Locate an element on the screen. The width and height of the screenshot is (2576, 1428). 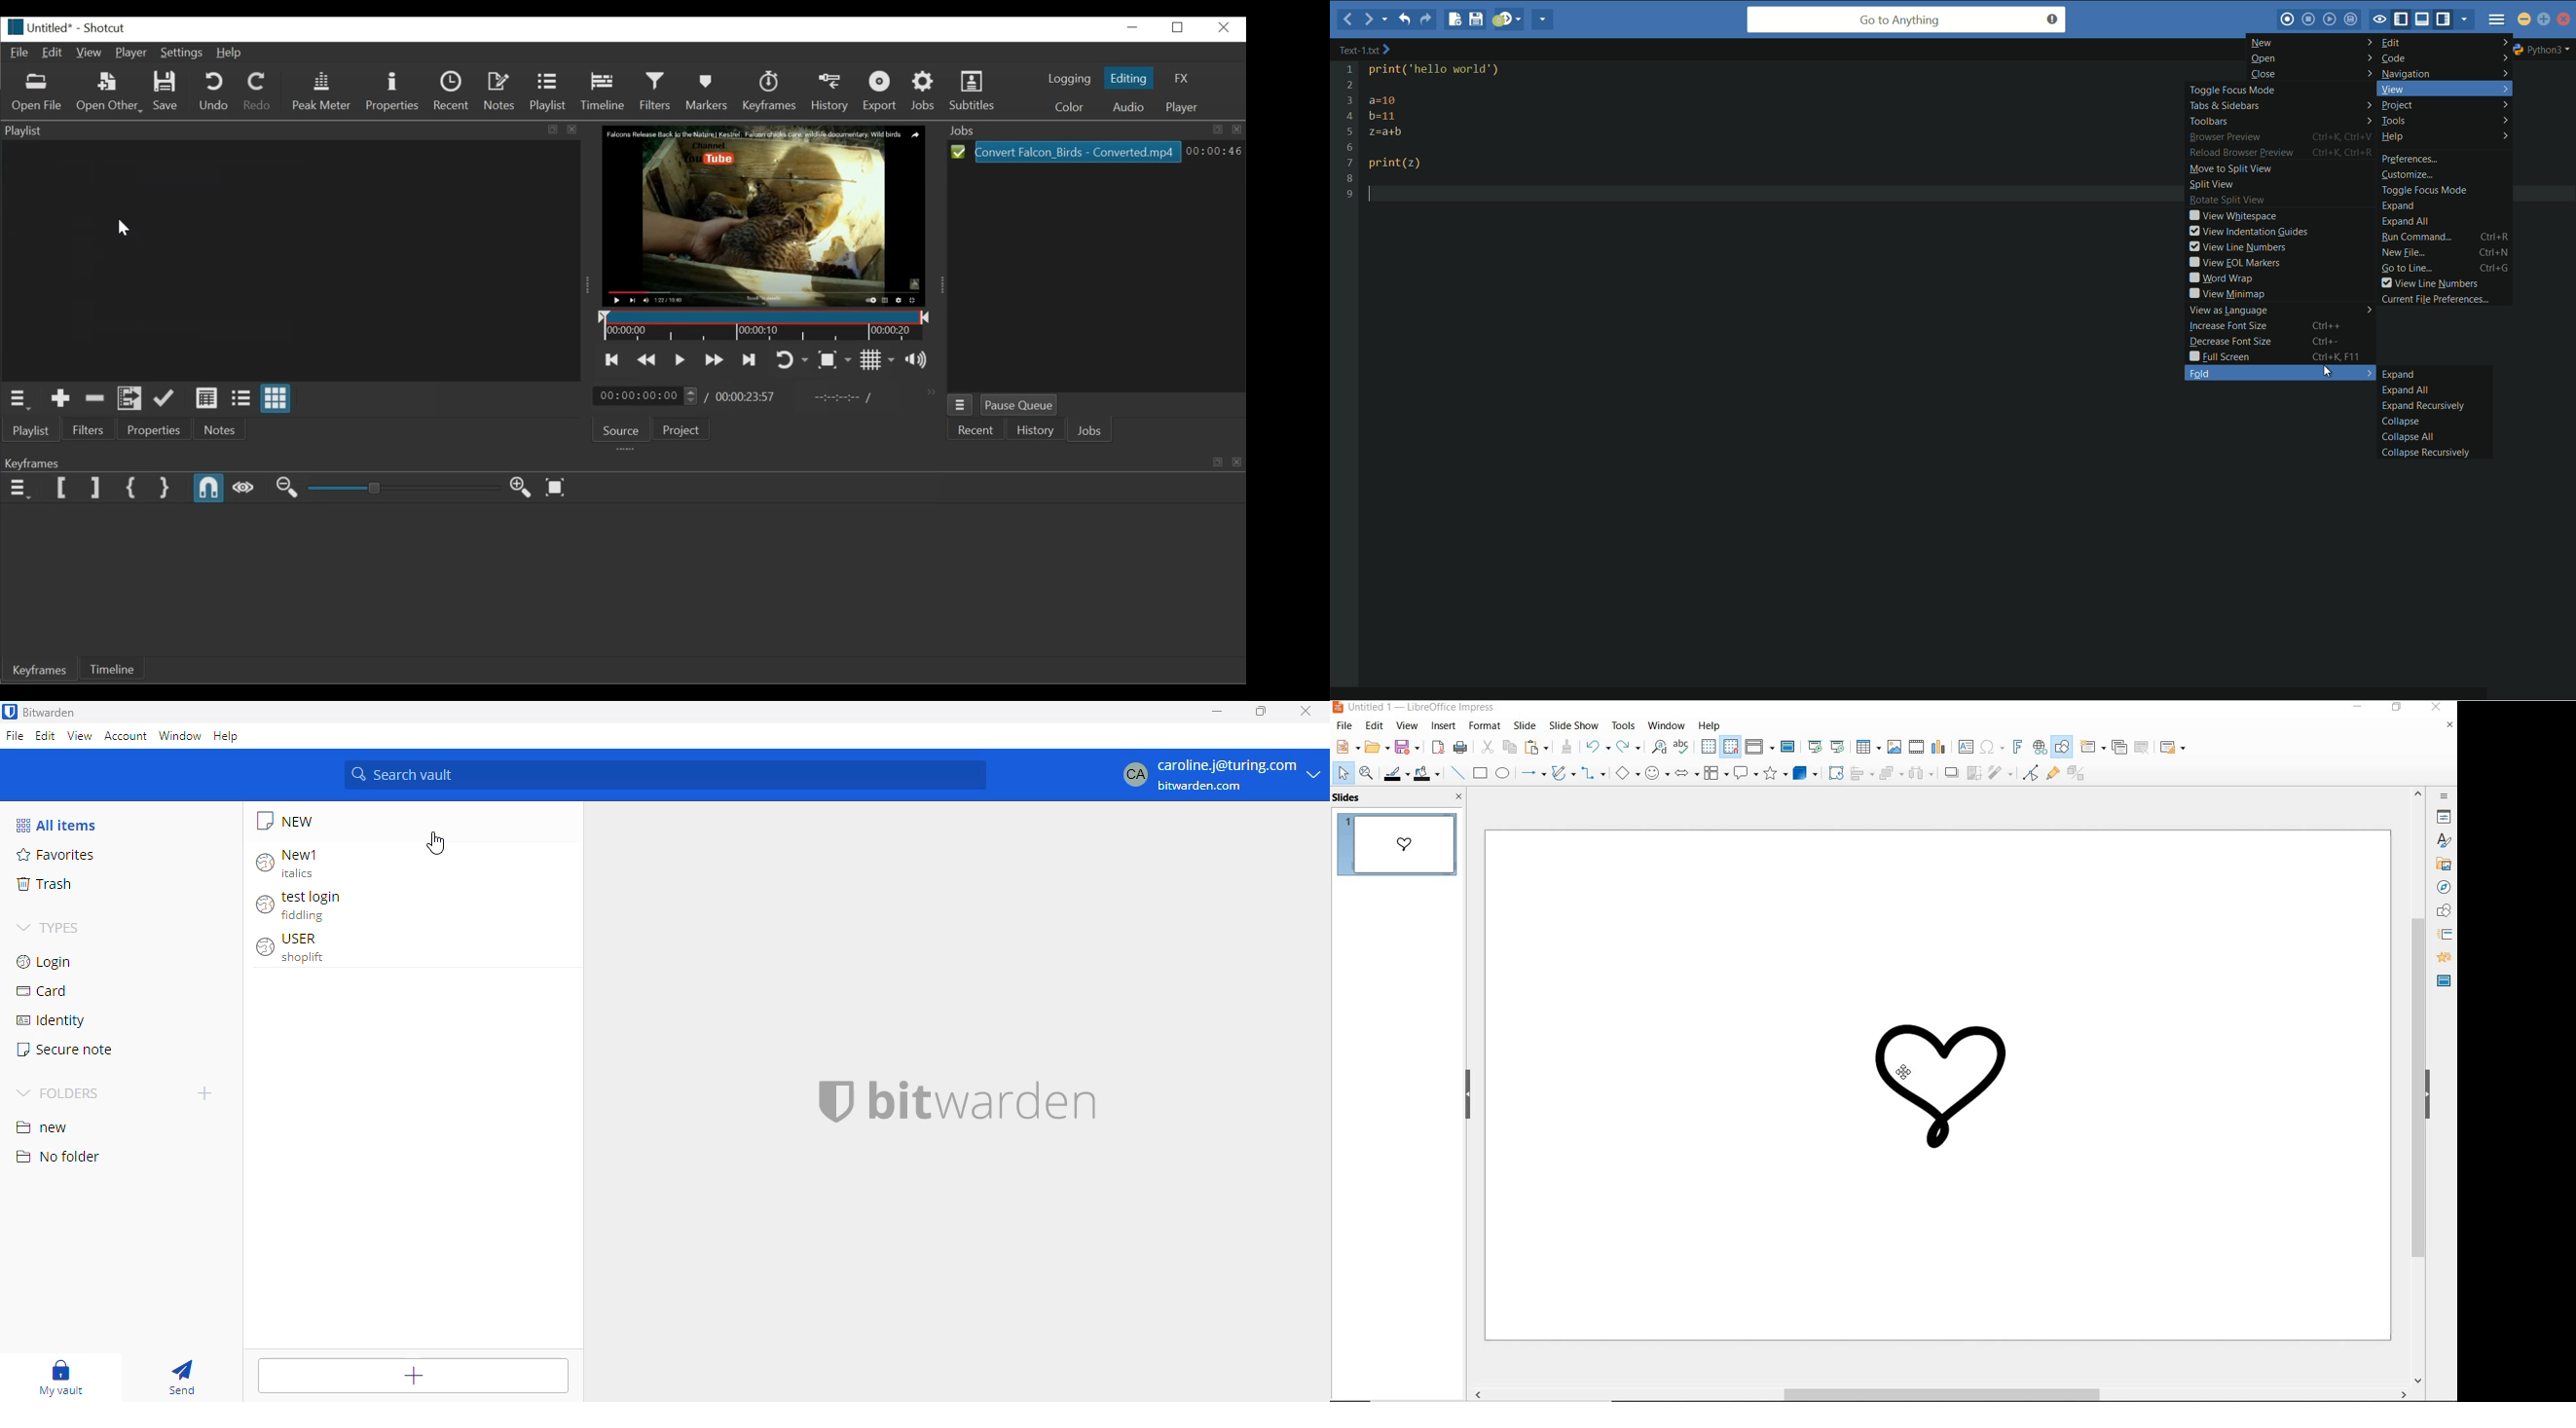
all items is located at coordinates (57, 825).